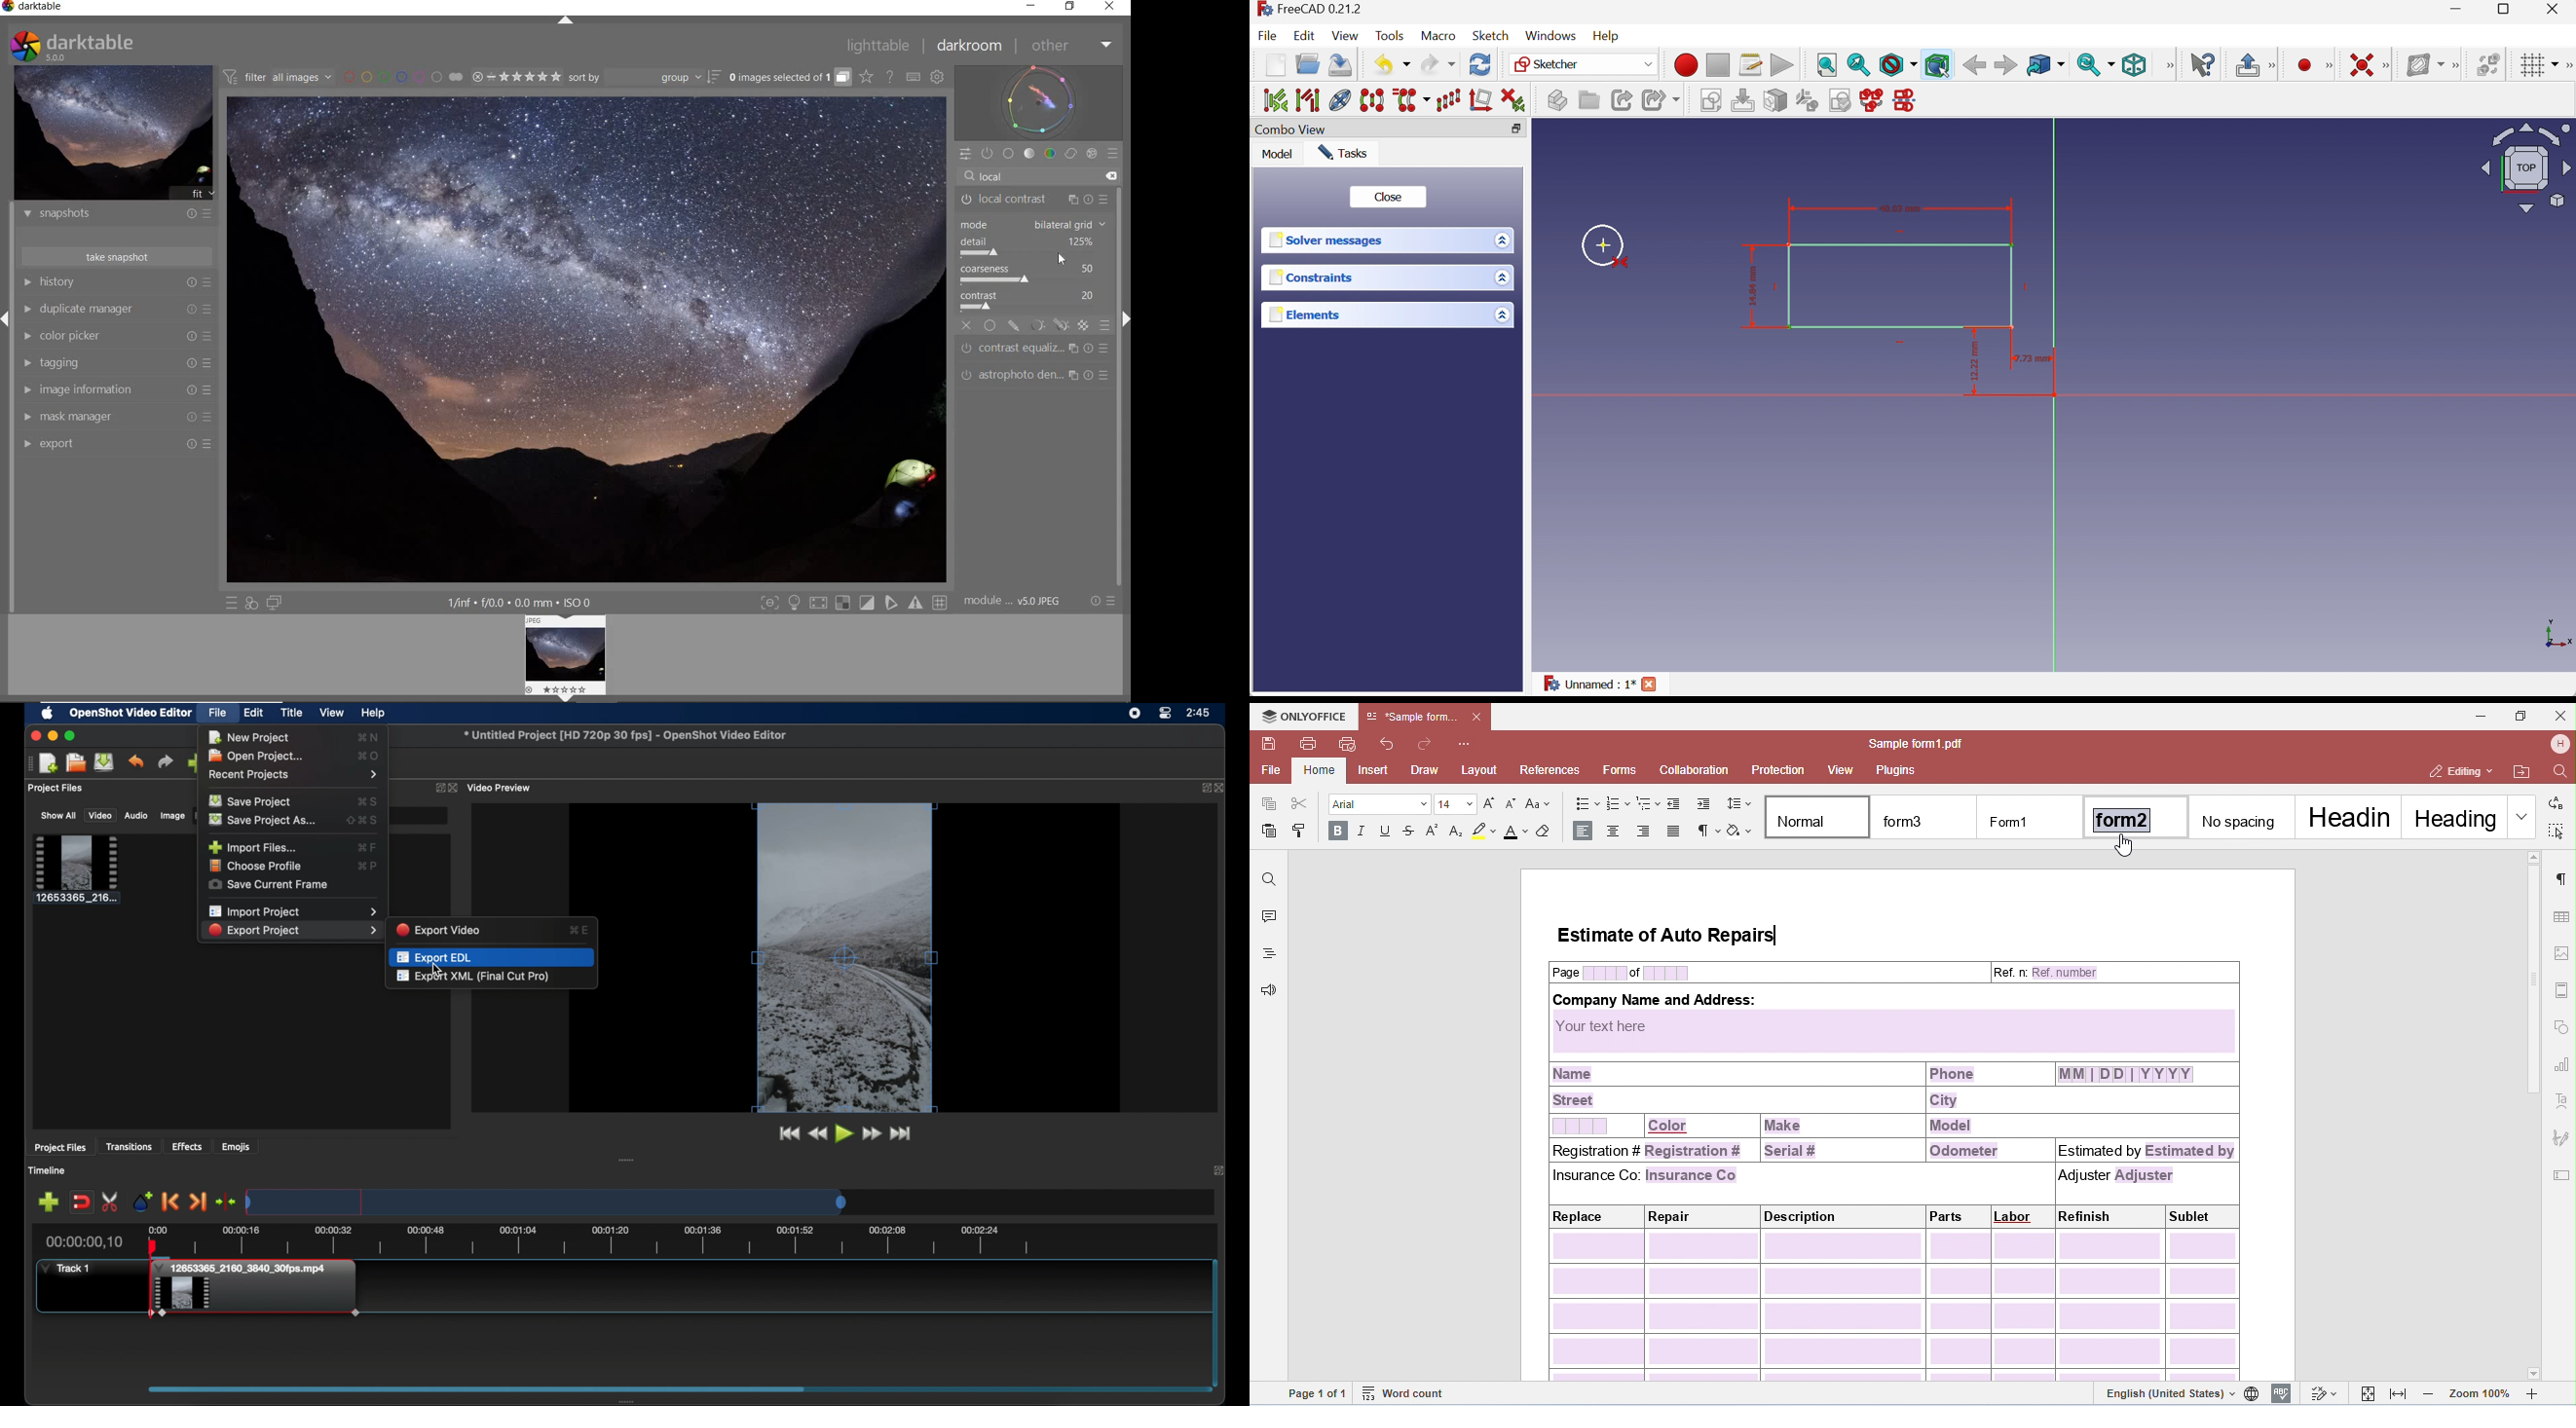 This screenshot has height=1428, width=2576. I want to click on export video shortcut, so click(579, 929).